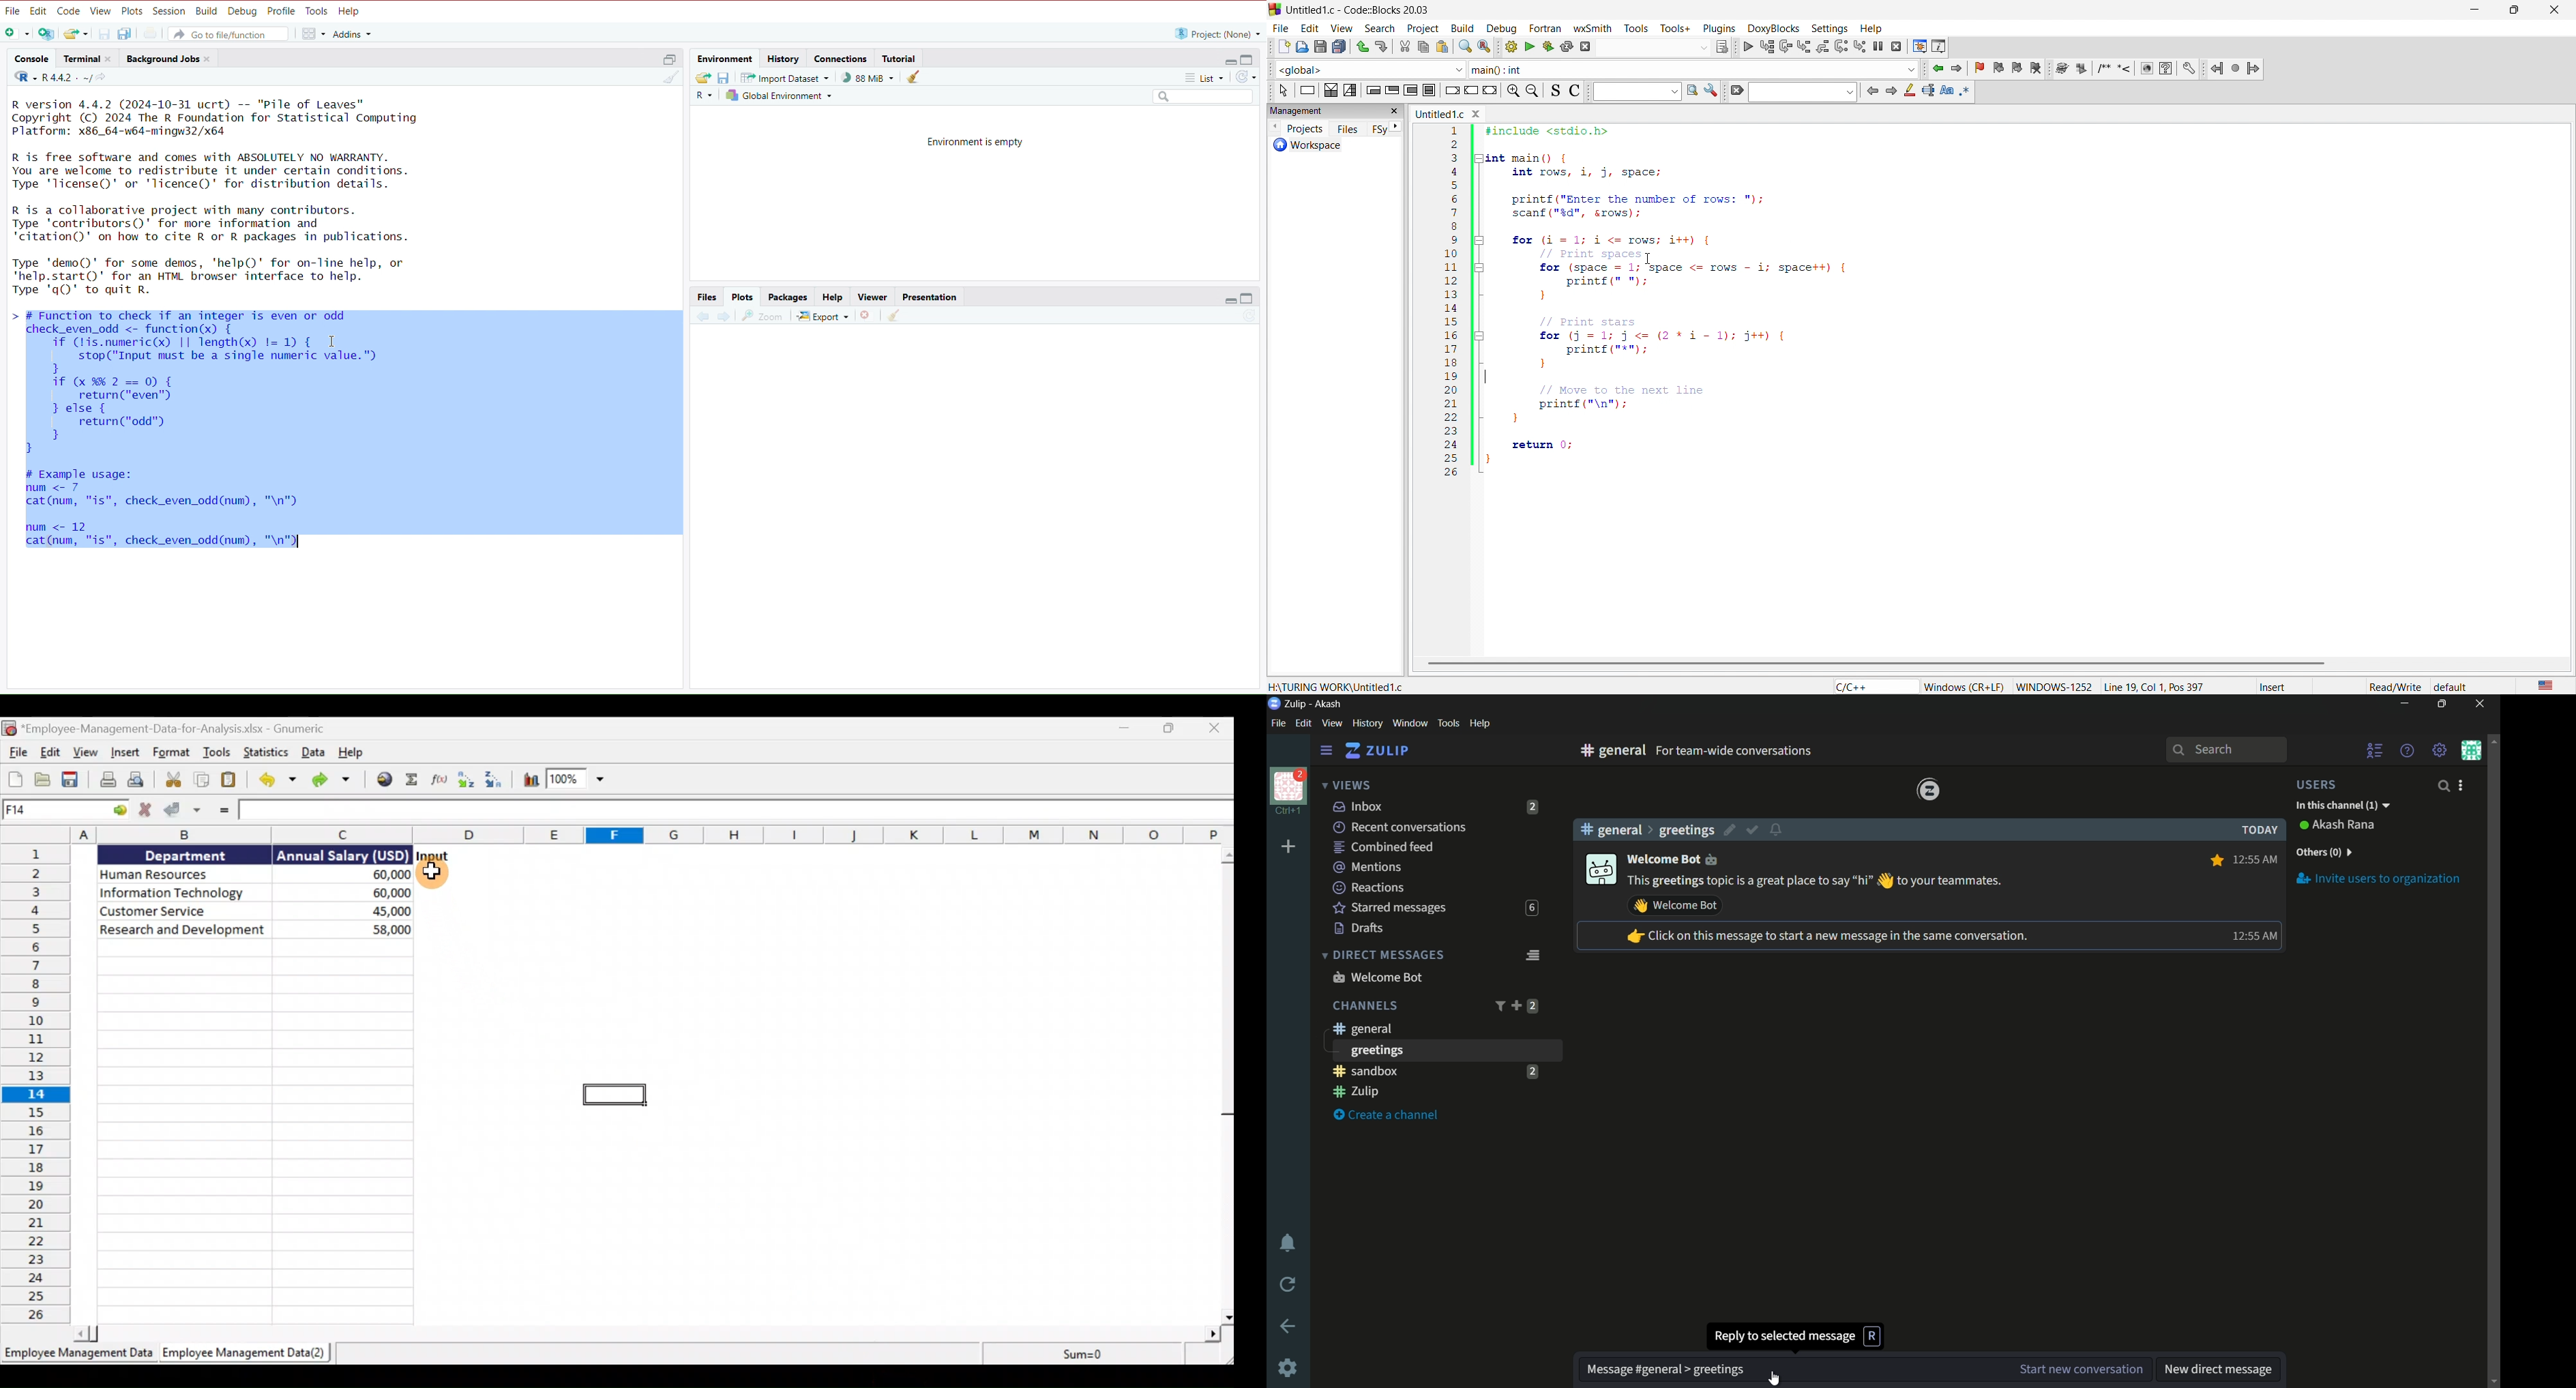 The image size is (2576, 1400). I want to click on This greeting topic is a great place to say hi to your teammates, so click(1816, 881).